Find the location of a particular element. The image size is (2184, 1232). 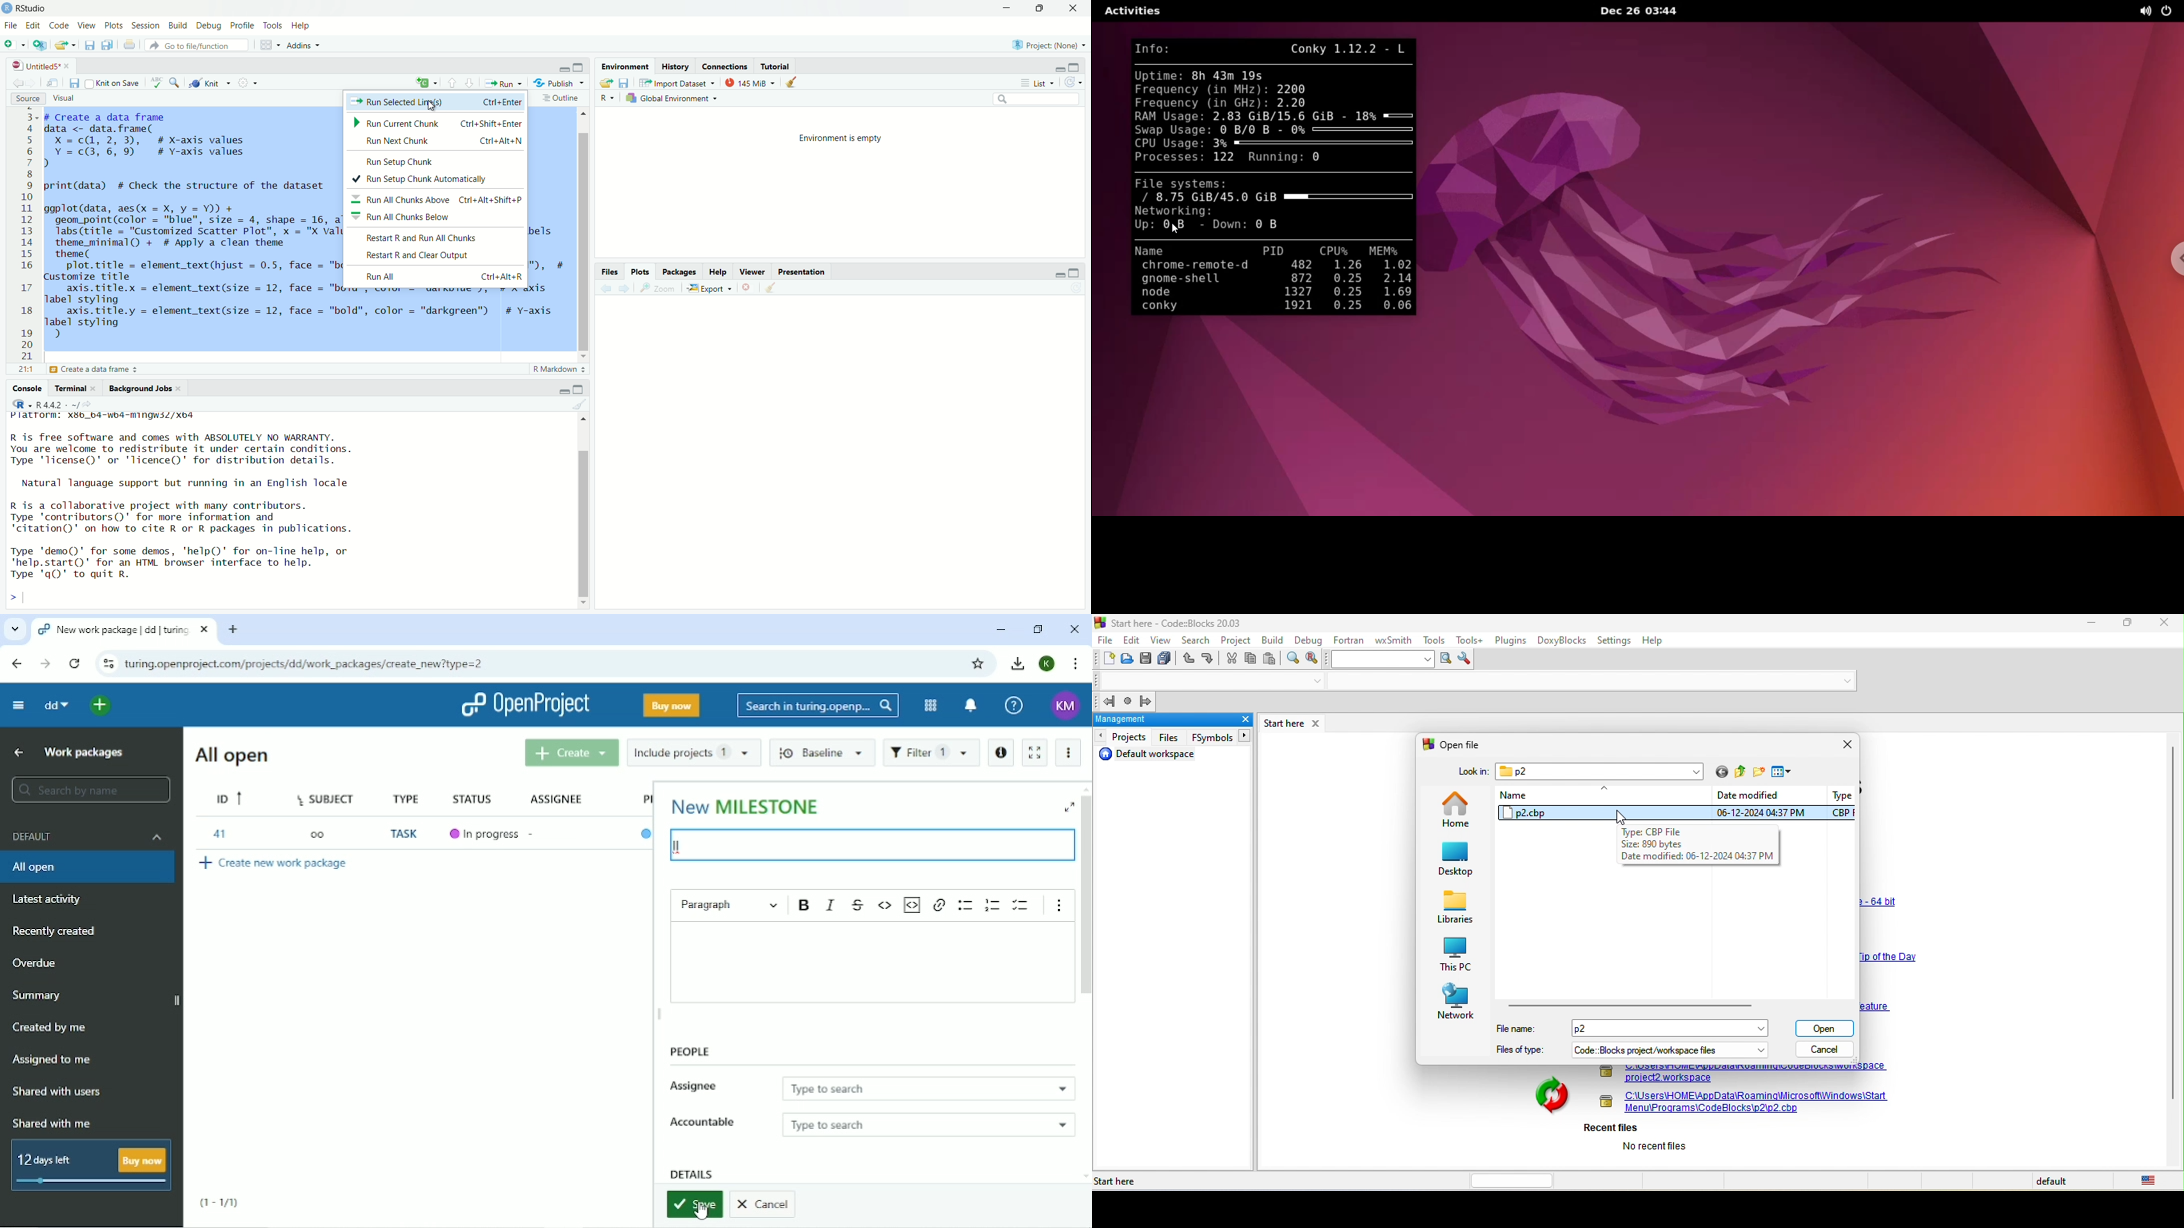

doxyblocks is located at coordinates (1563, 642).